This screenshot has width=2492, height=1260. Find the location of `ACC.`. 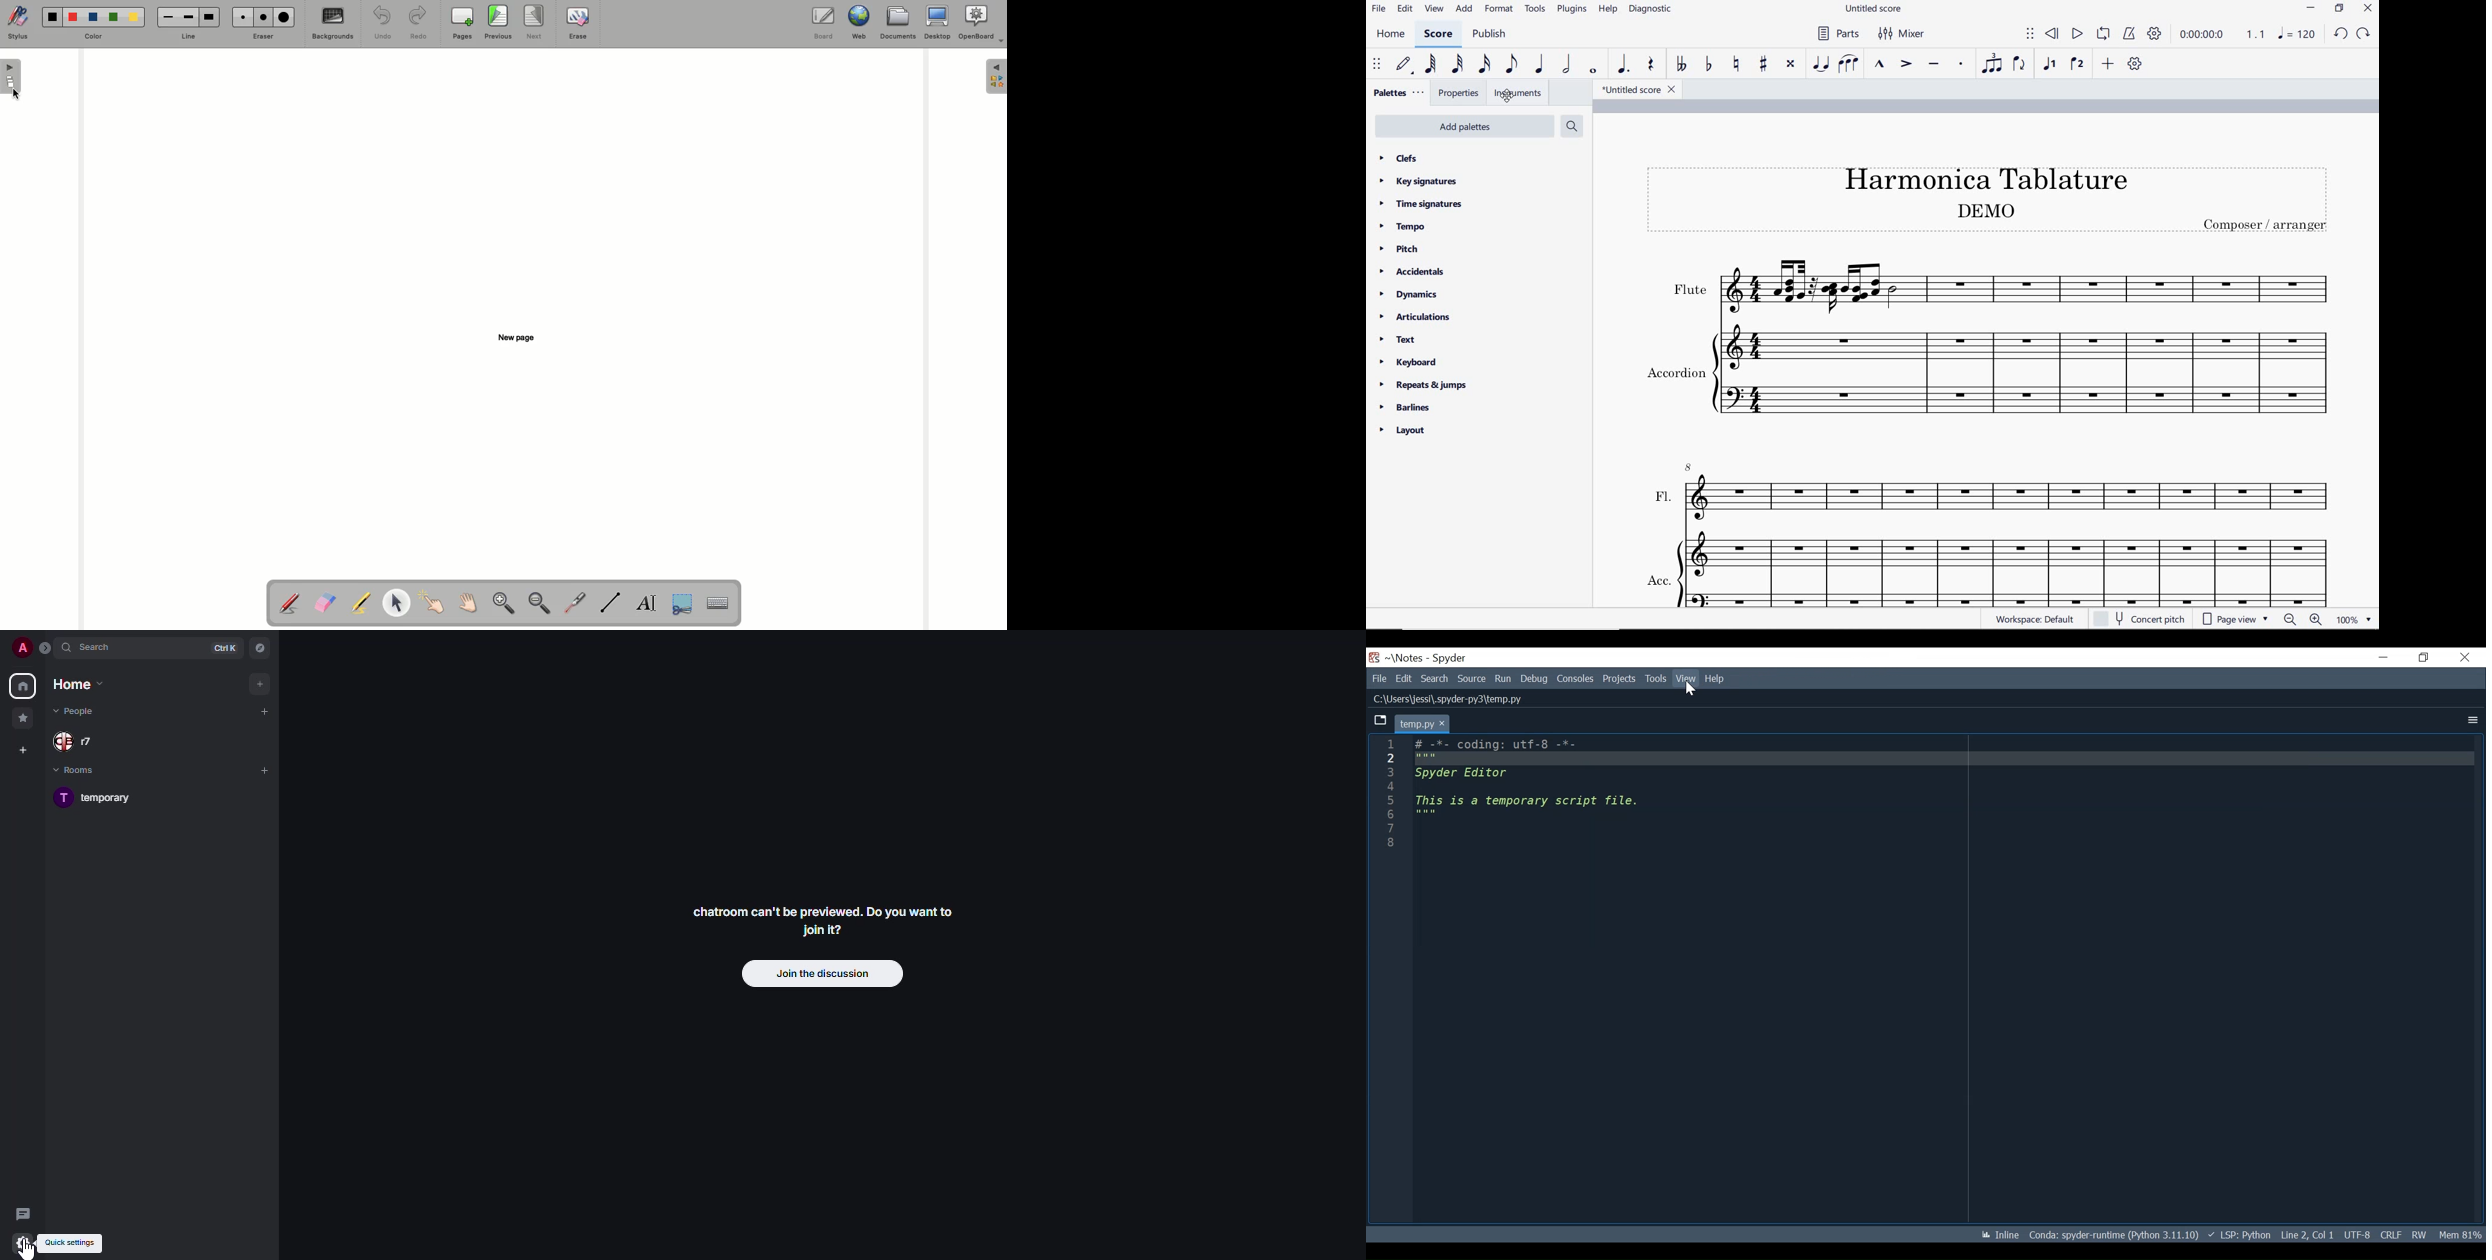

ACC. is located at coordinates (1986, 572).